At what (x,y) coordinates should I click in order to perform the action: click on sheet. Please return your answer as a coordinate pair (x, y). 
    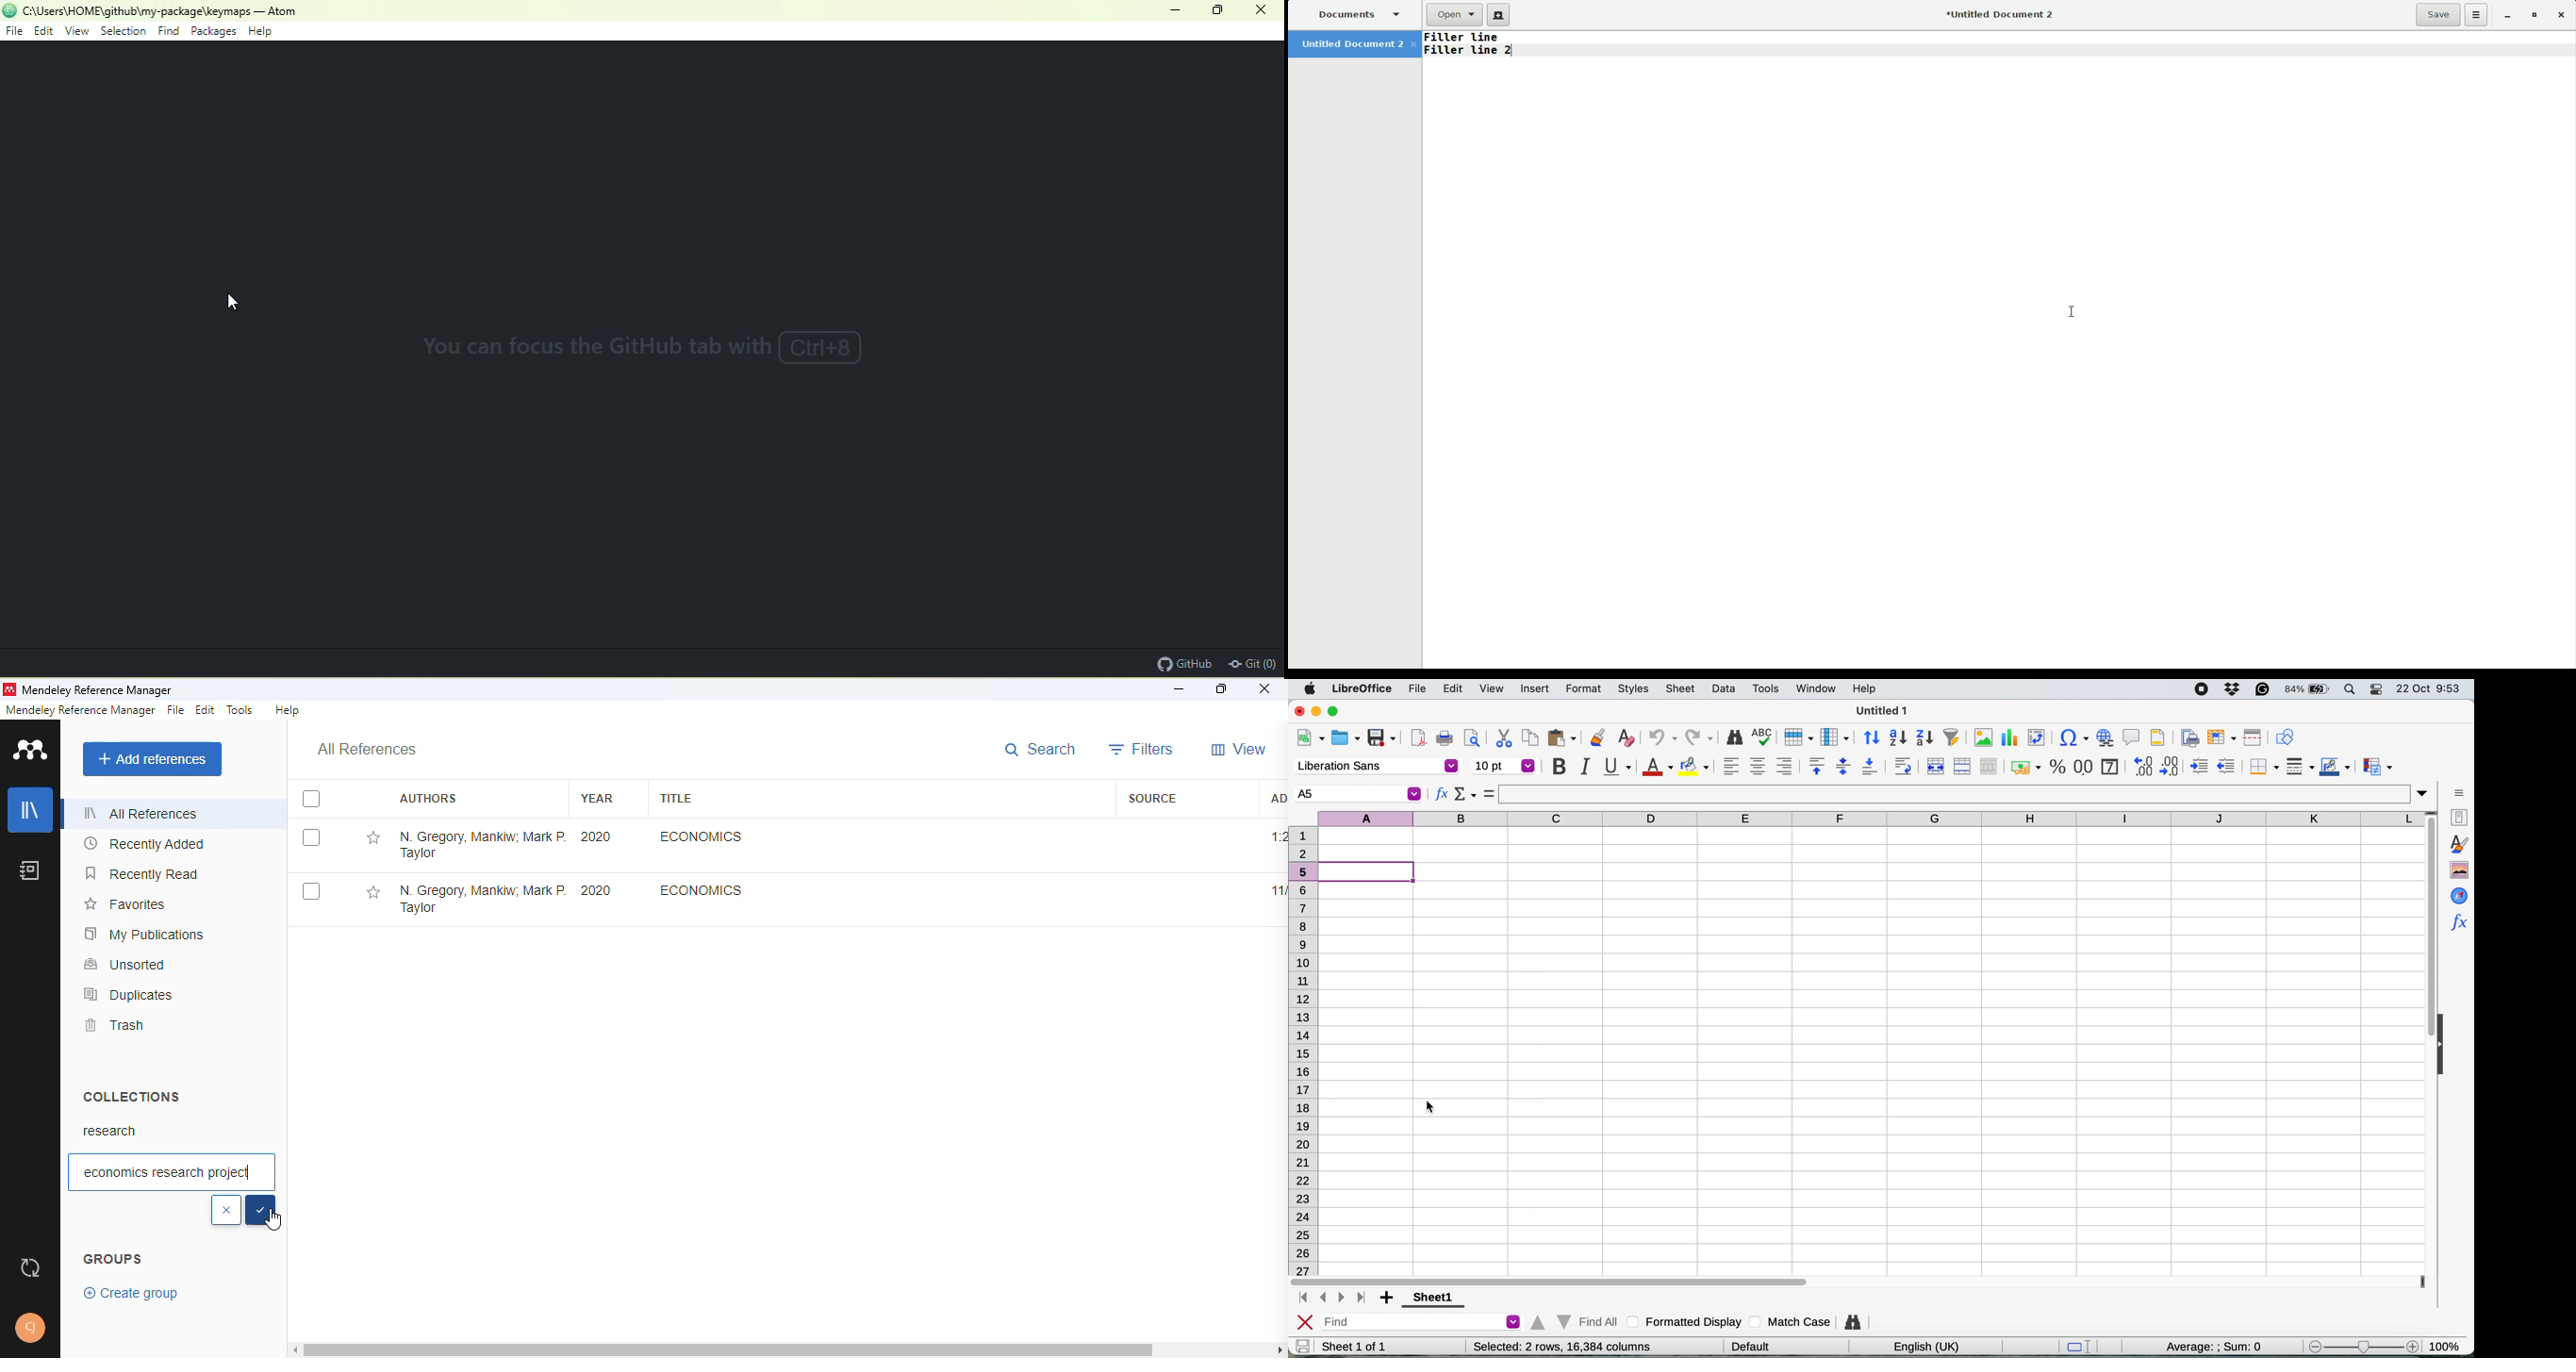
    Looking at the image, I should click on (1681, 688).